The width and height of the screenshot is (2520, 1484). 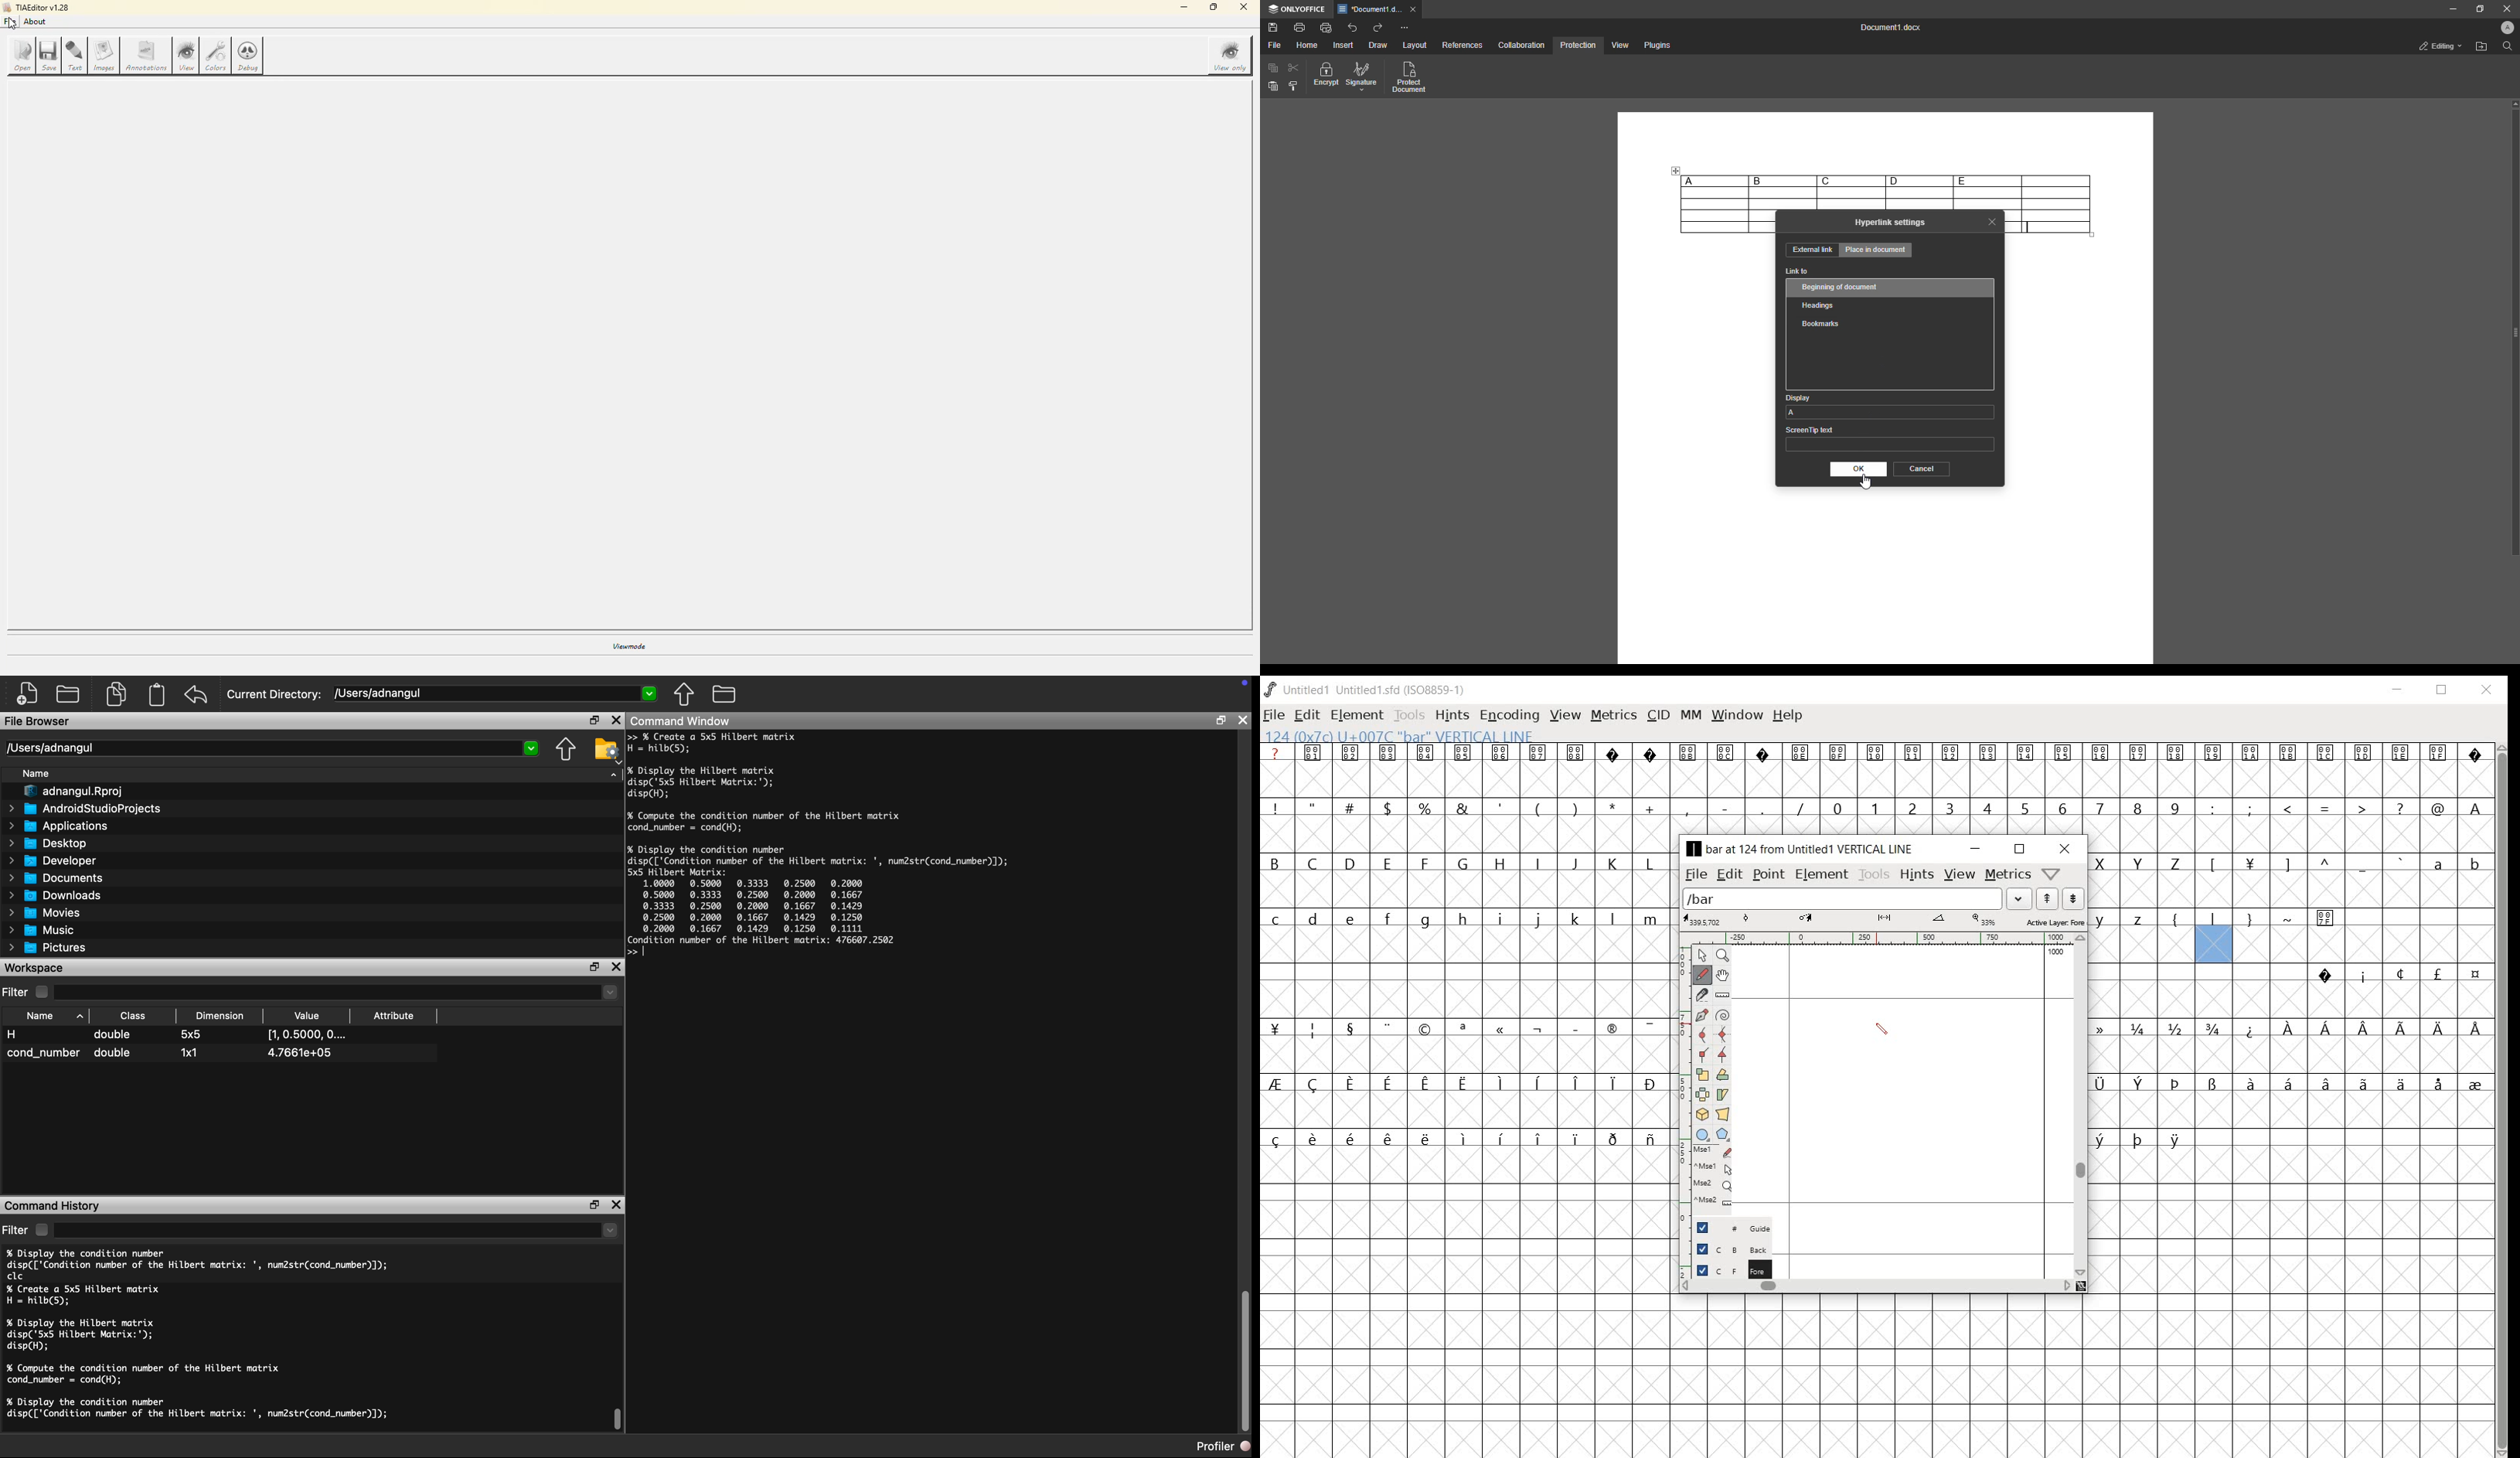 I want to click on Magnify, so click(x=1722, y=957).